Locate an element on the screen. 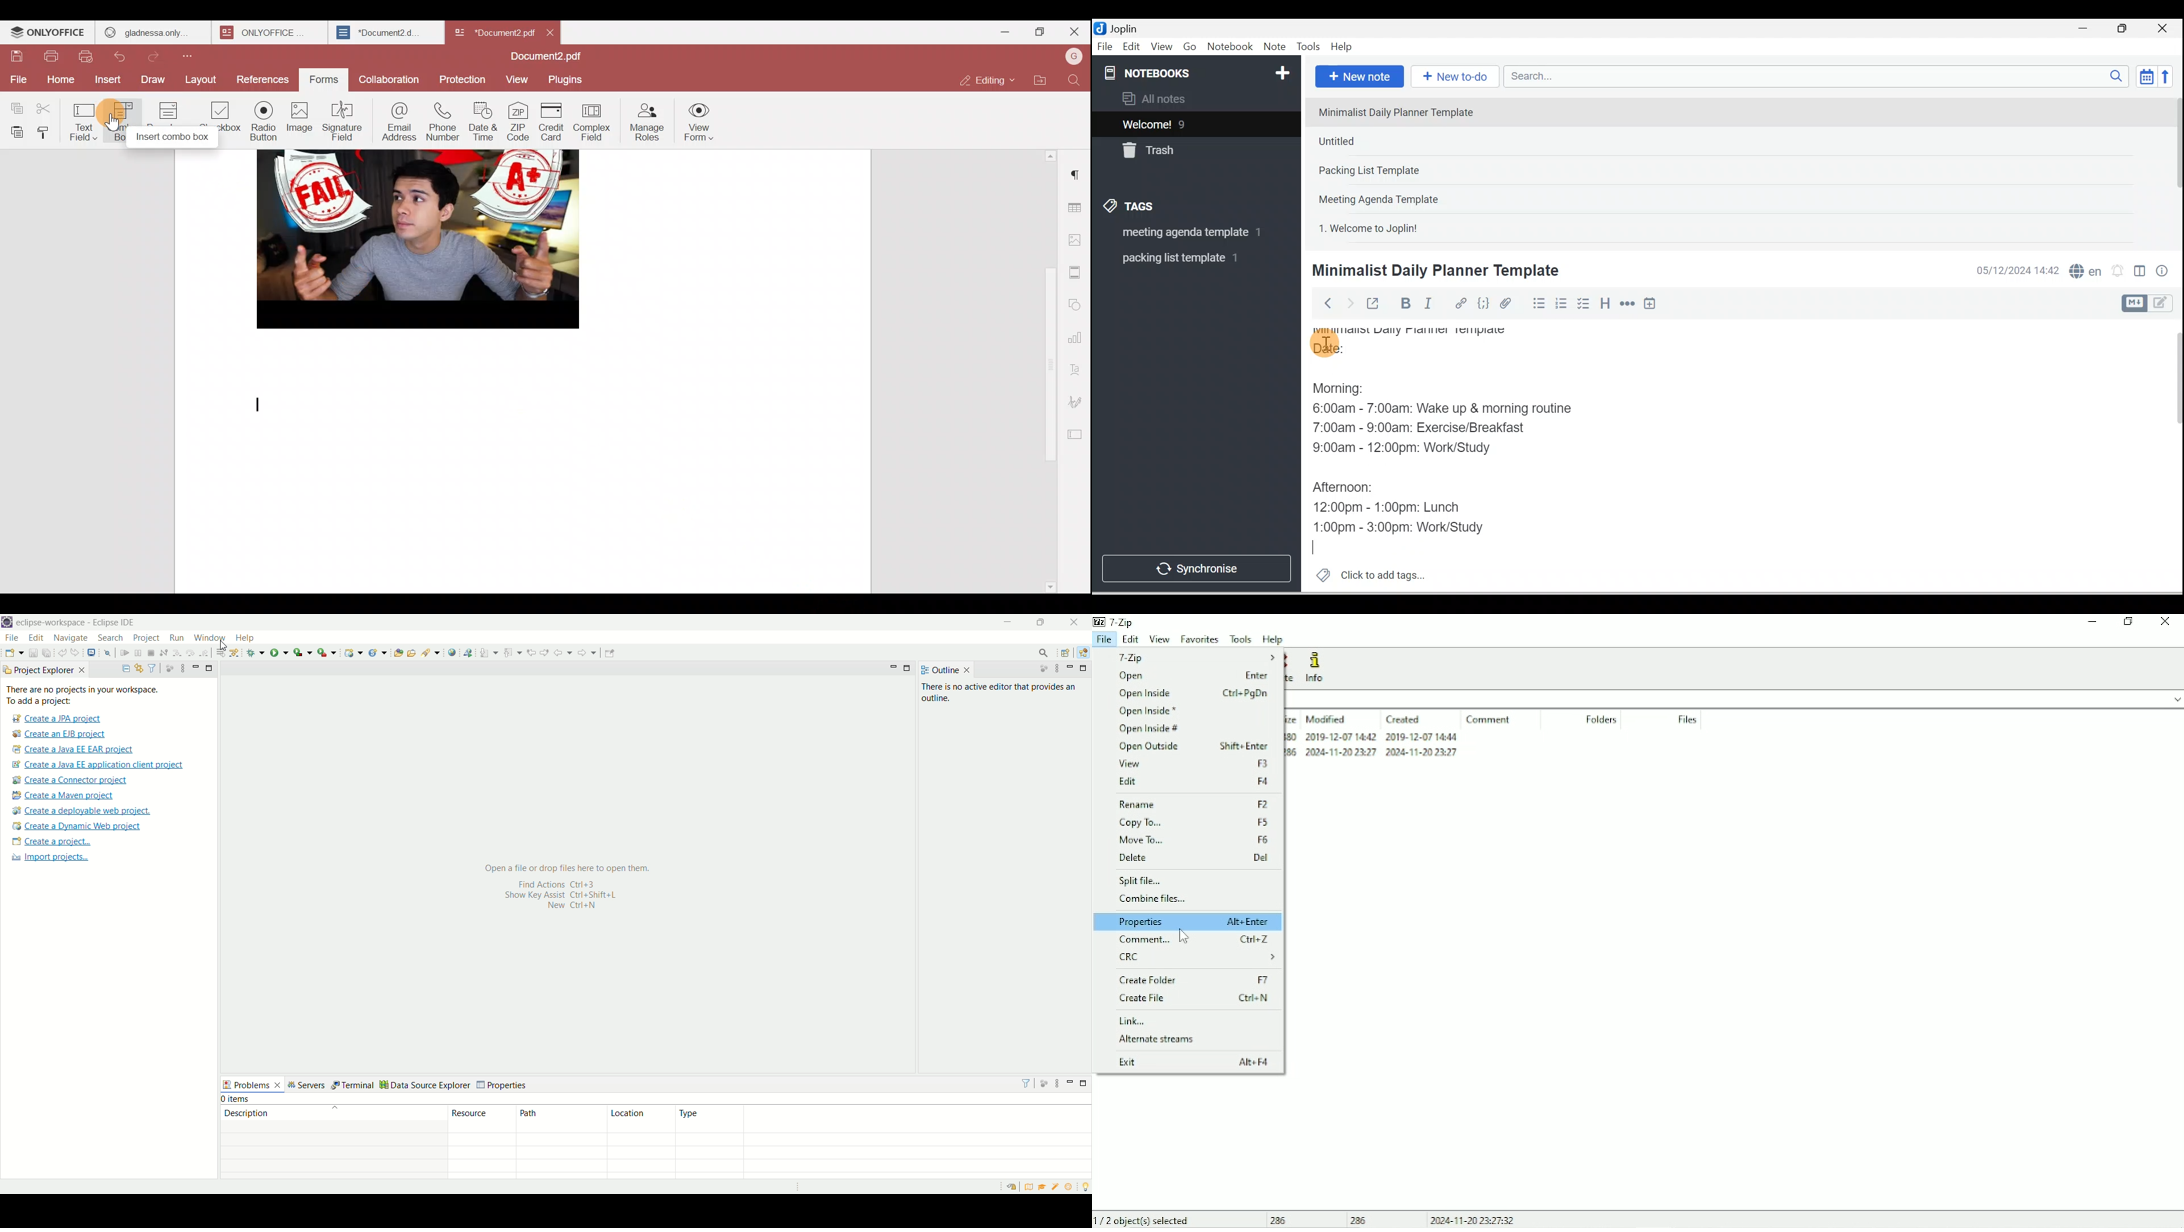  help is located at coordinates (243, 638).